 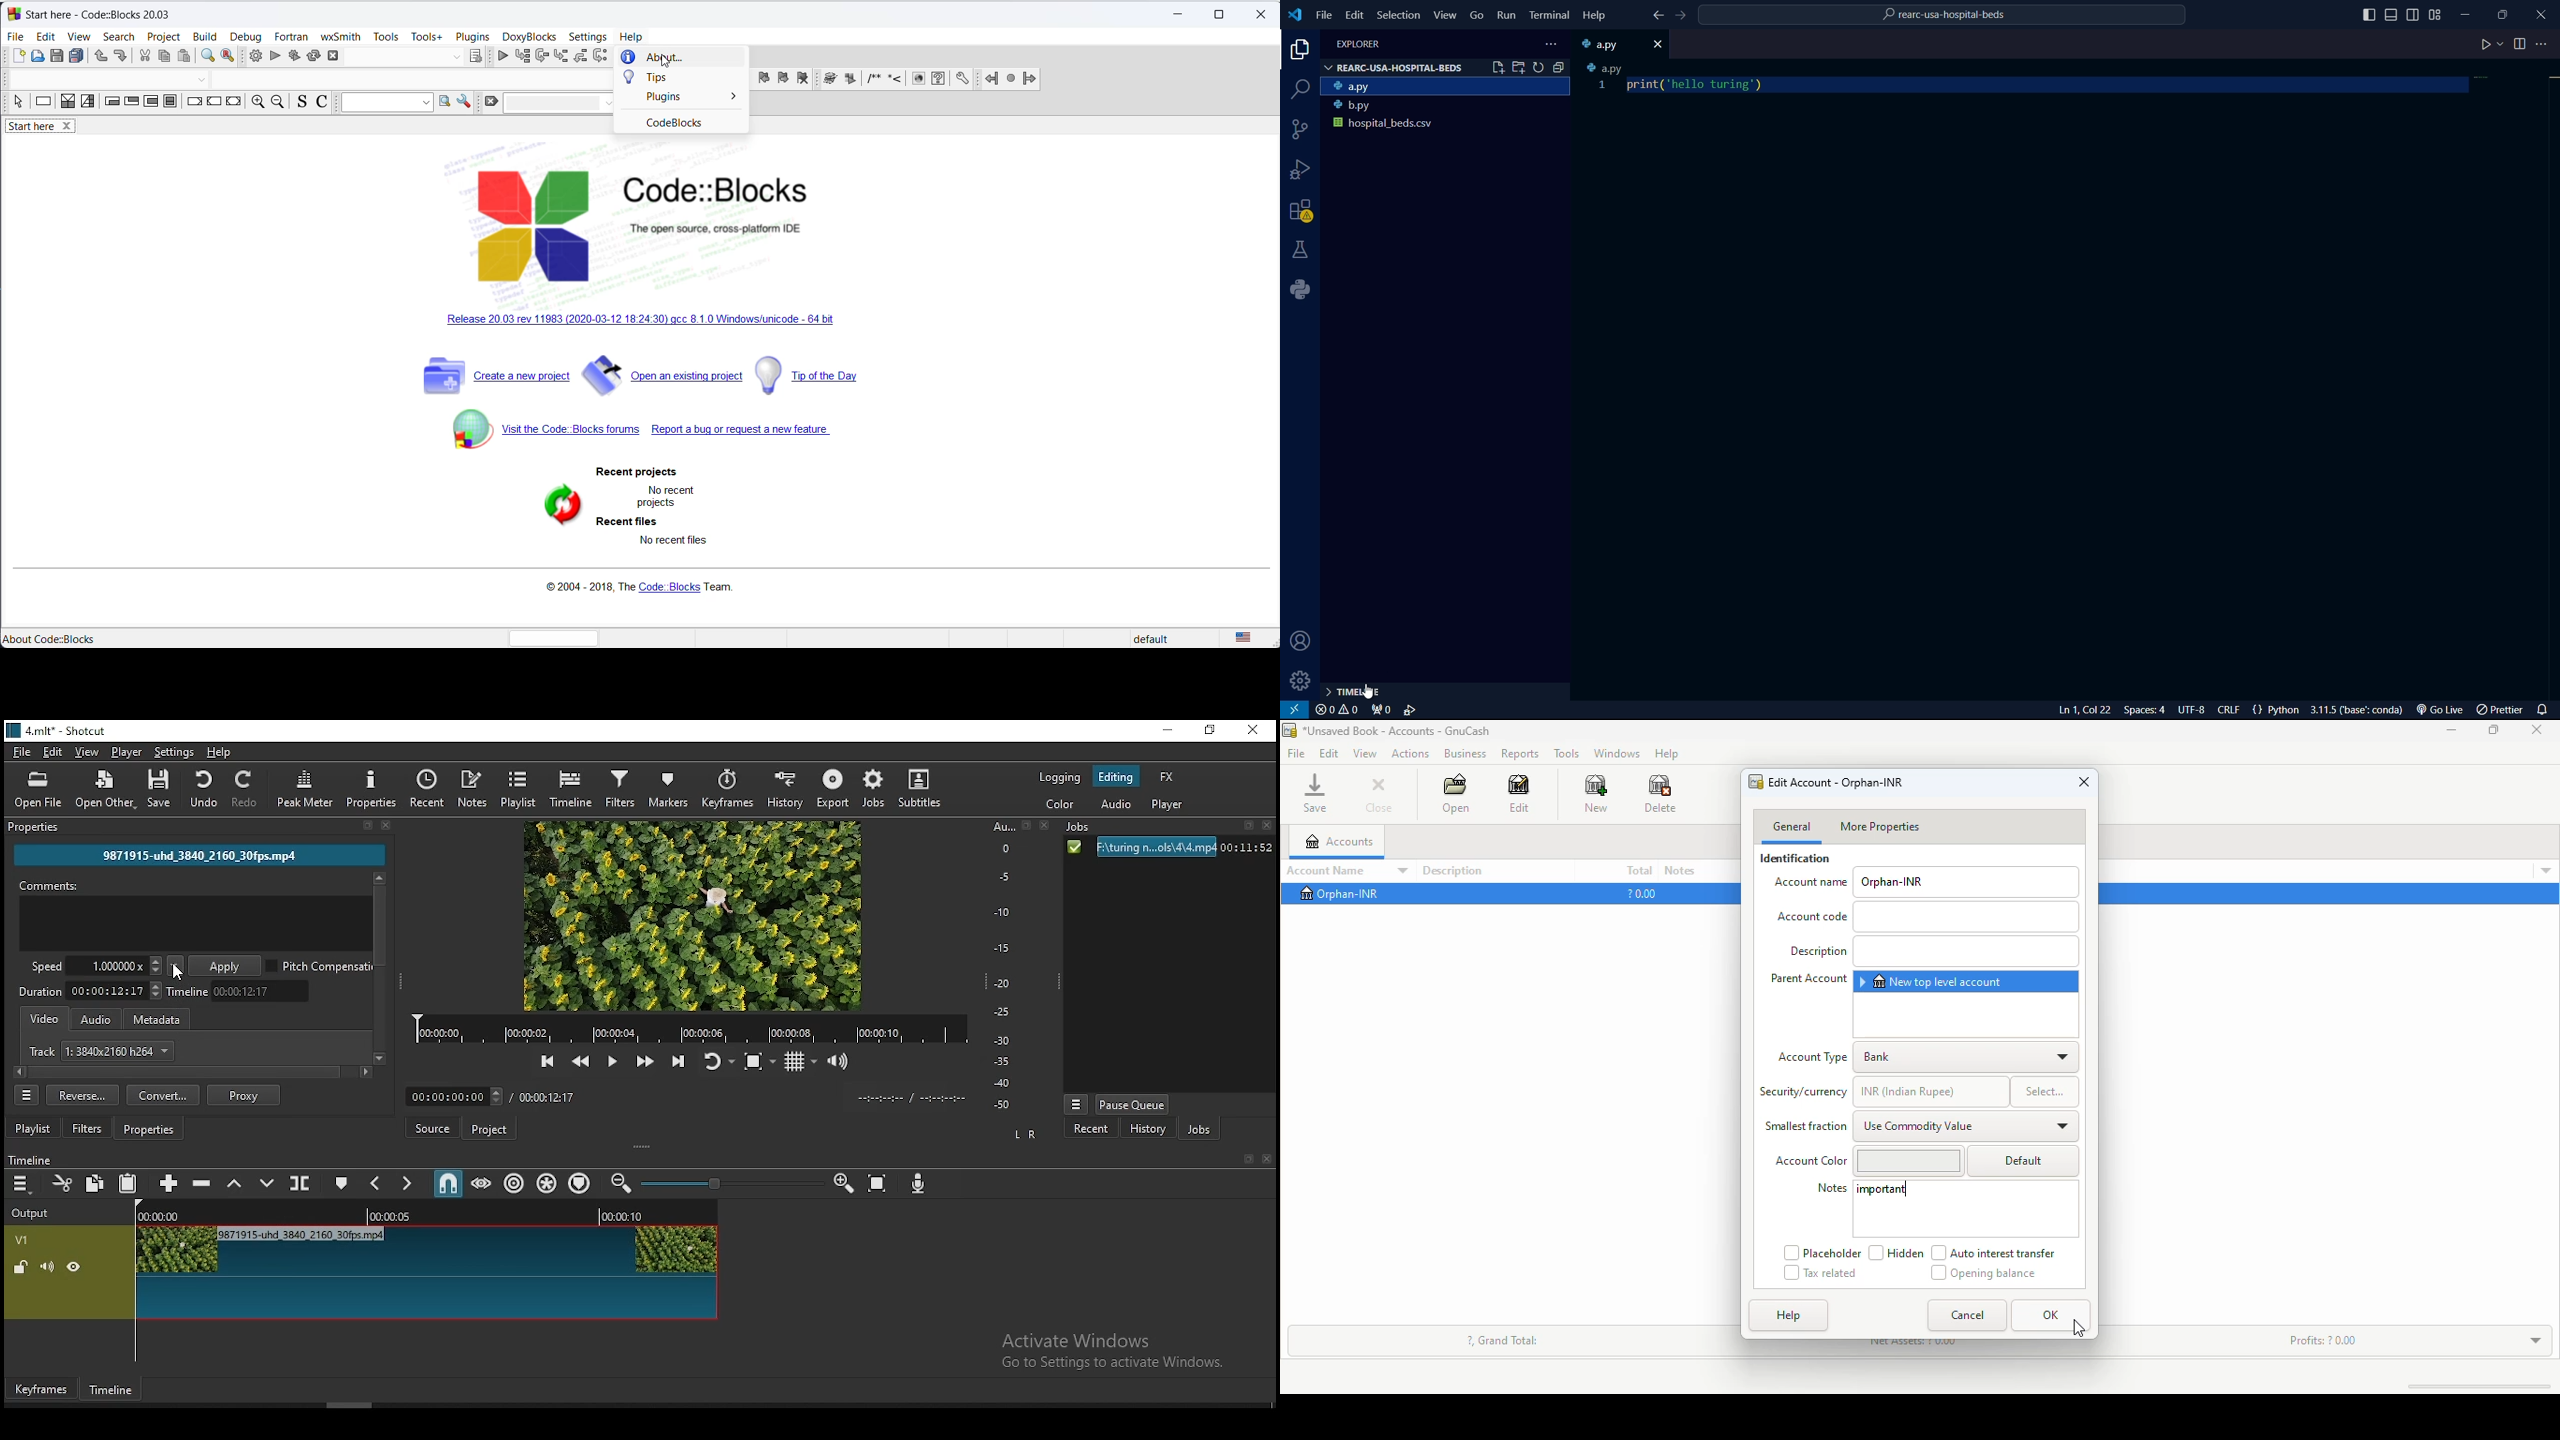 What do you see at coordinates (1395, 68) in the screenshot?
I see `folder name` at bounding box center [1395, 68].